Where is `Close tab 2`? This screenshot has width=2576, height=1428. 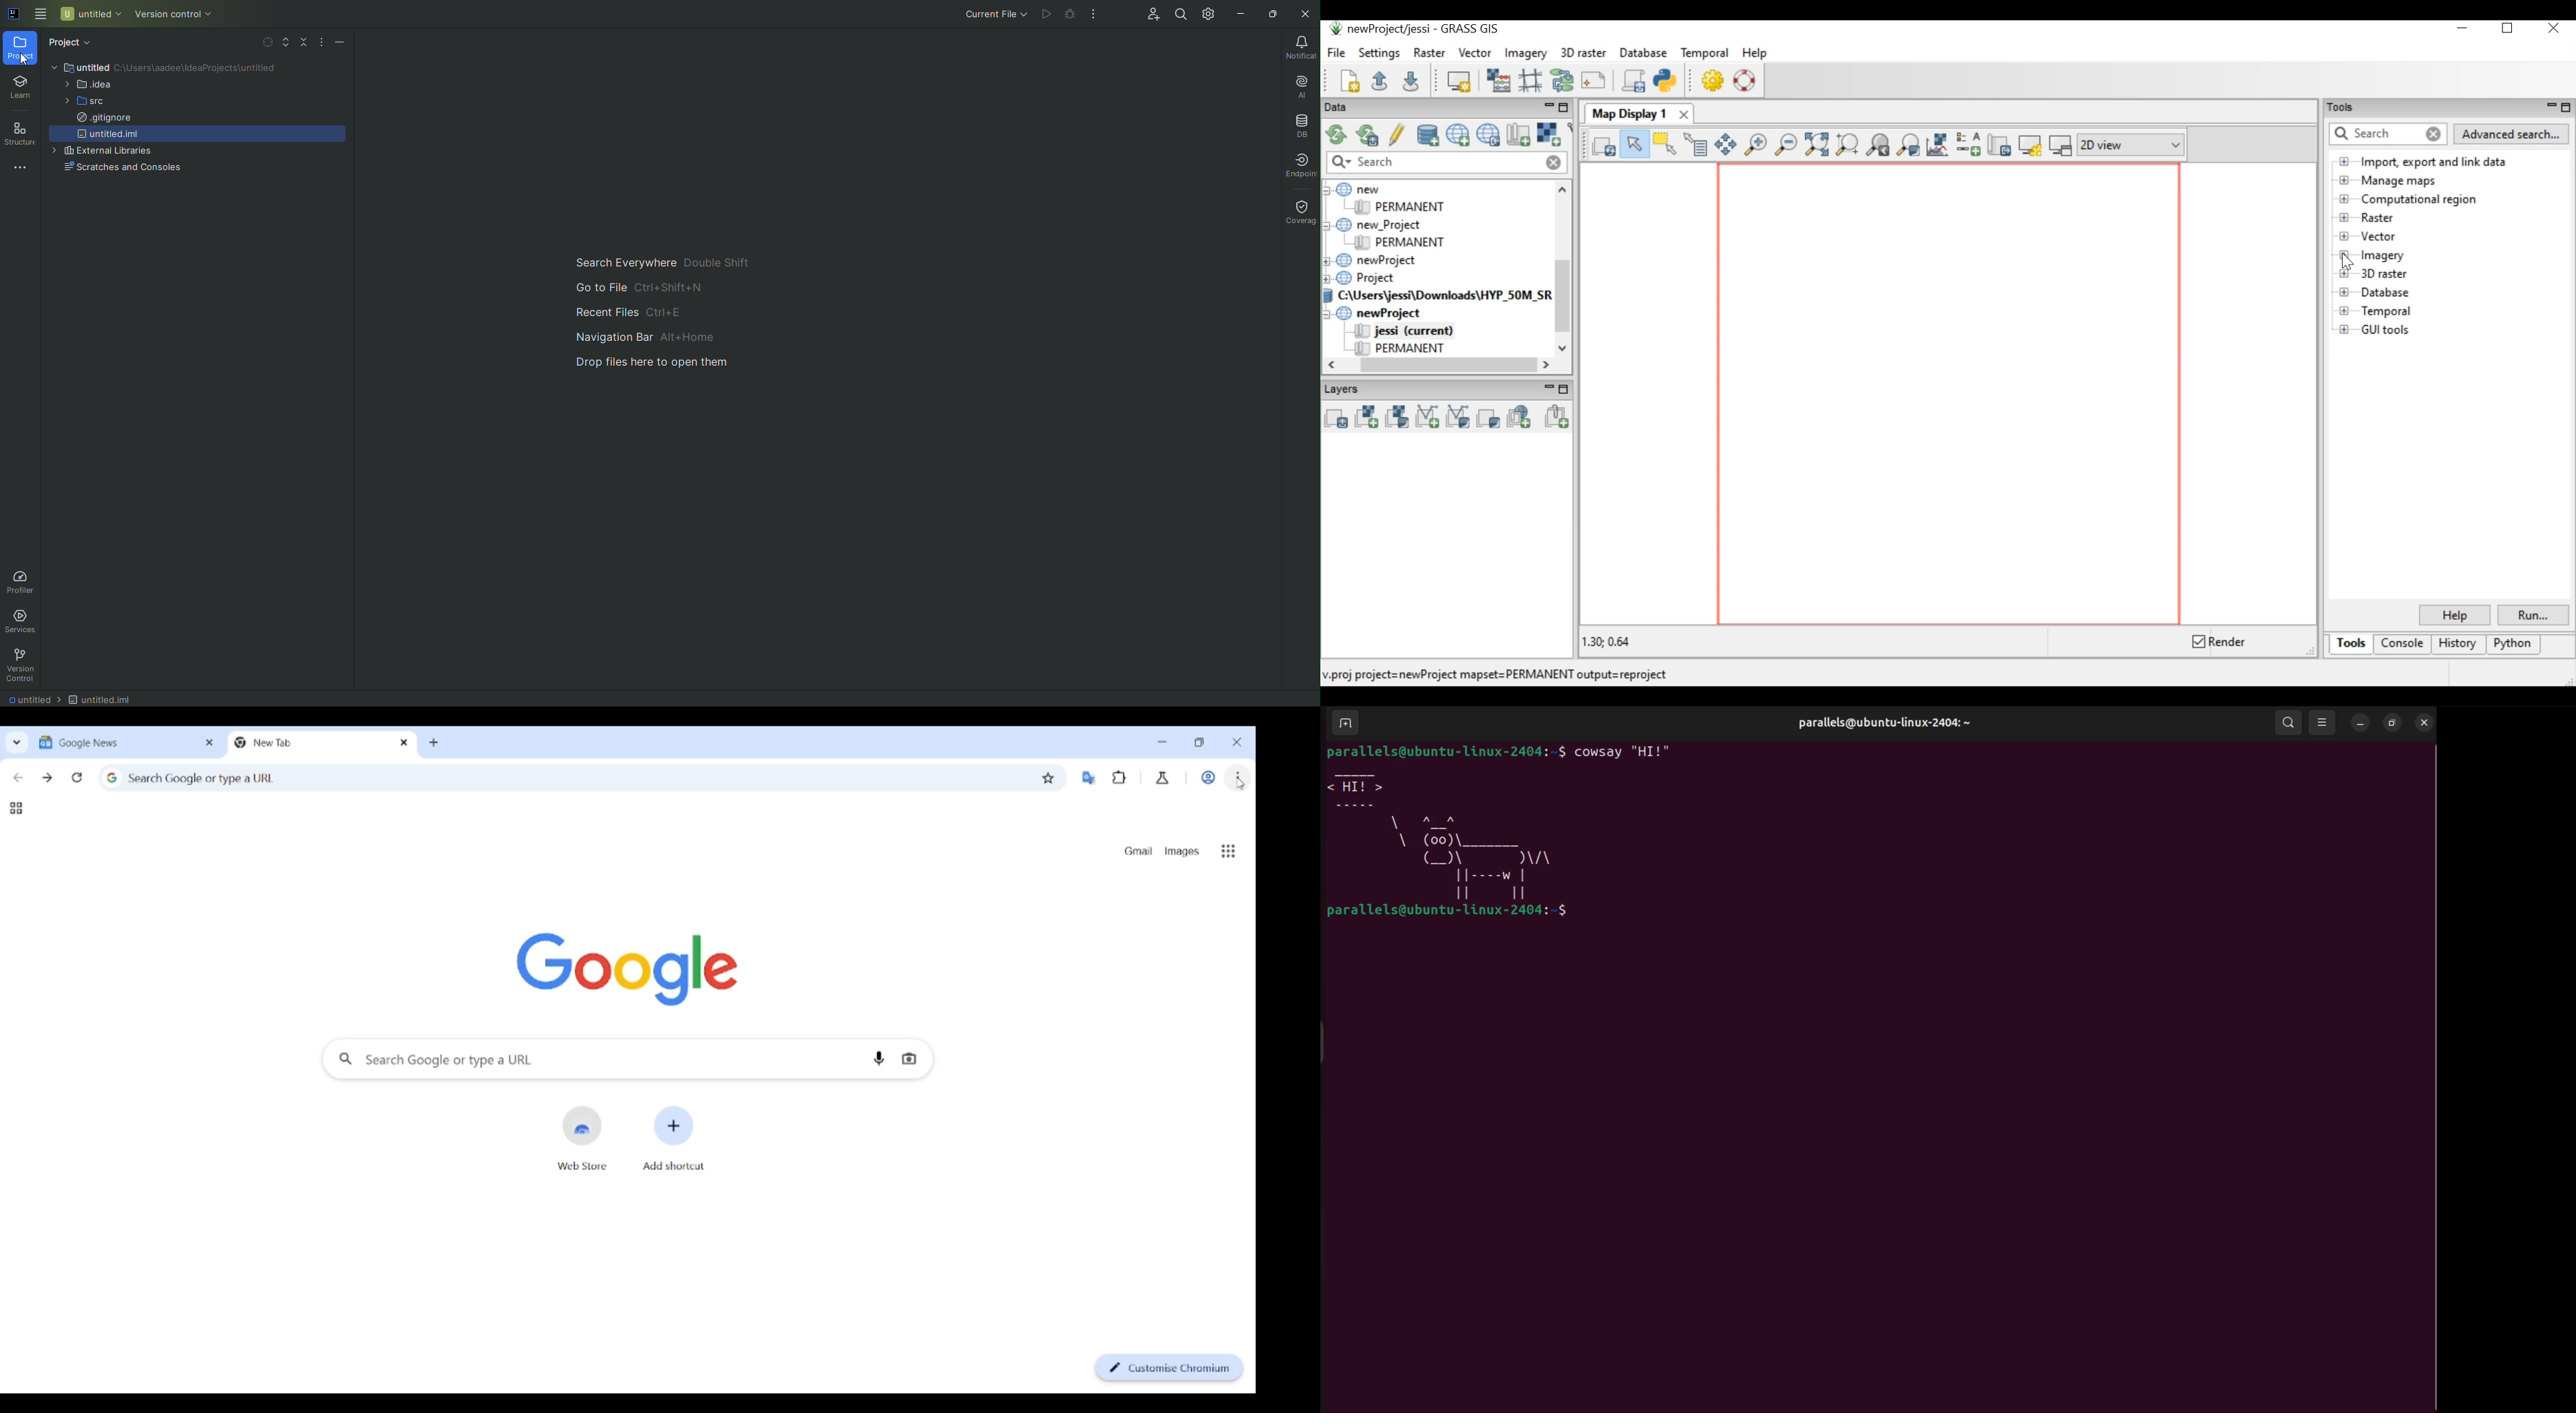
Close tab 2 is located at coordinates (405, 742).